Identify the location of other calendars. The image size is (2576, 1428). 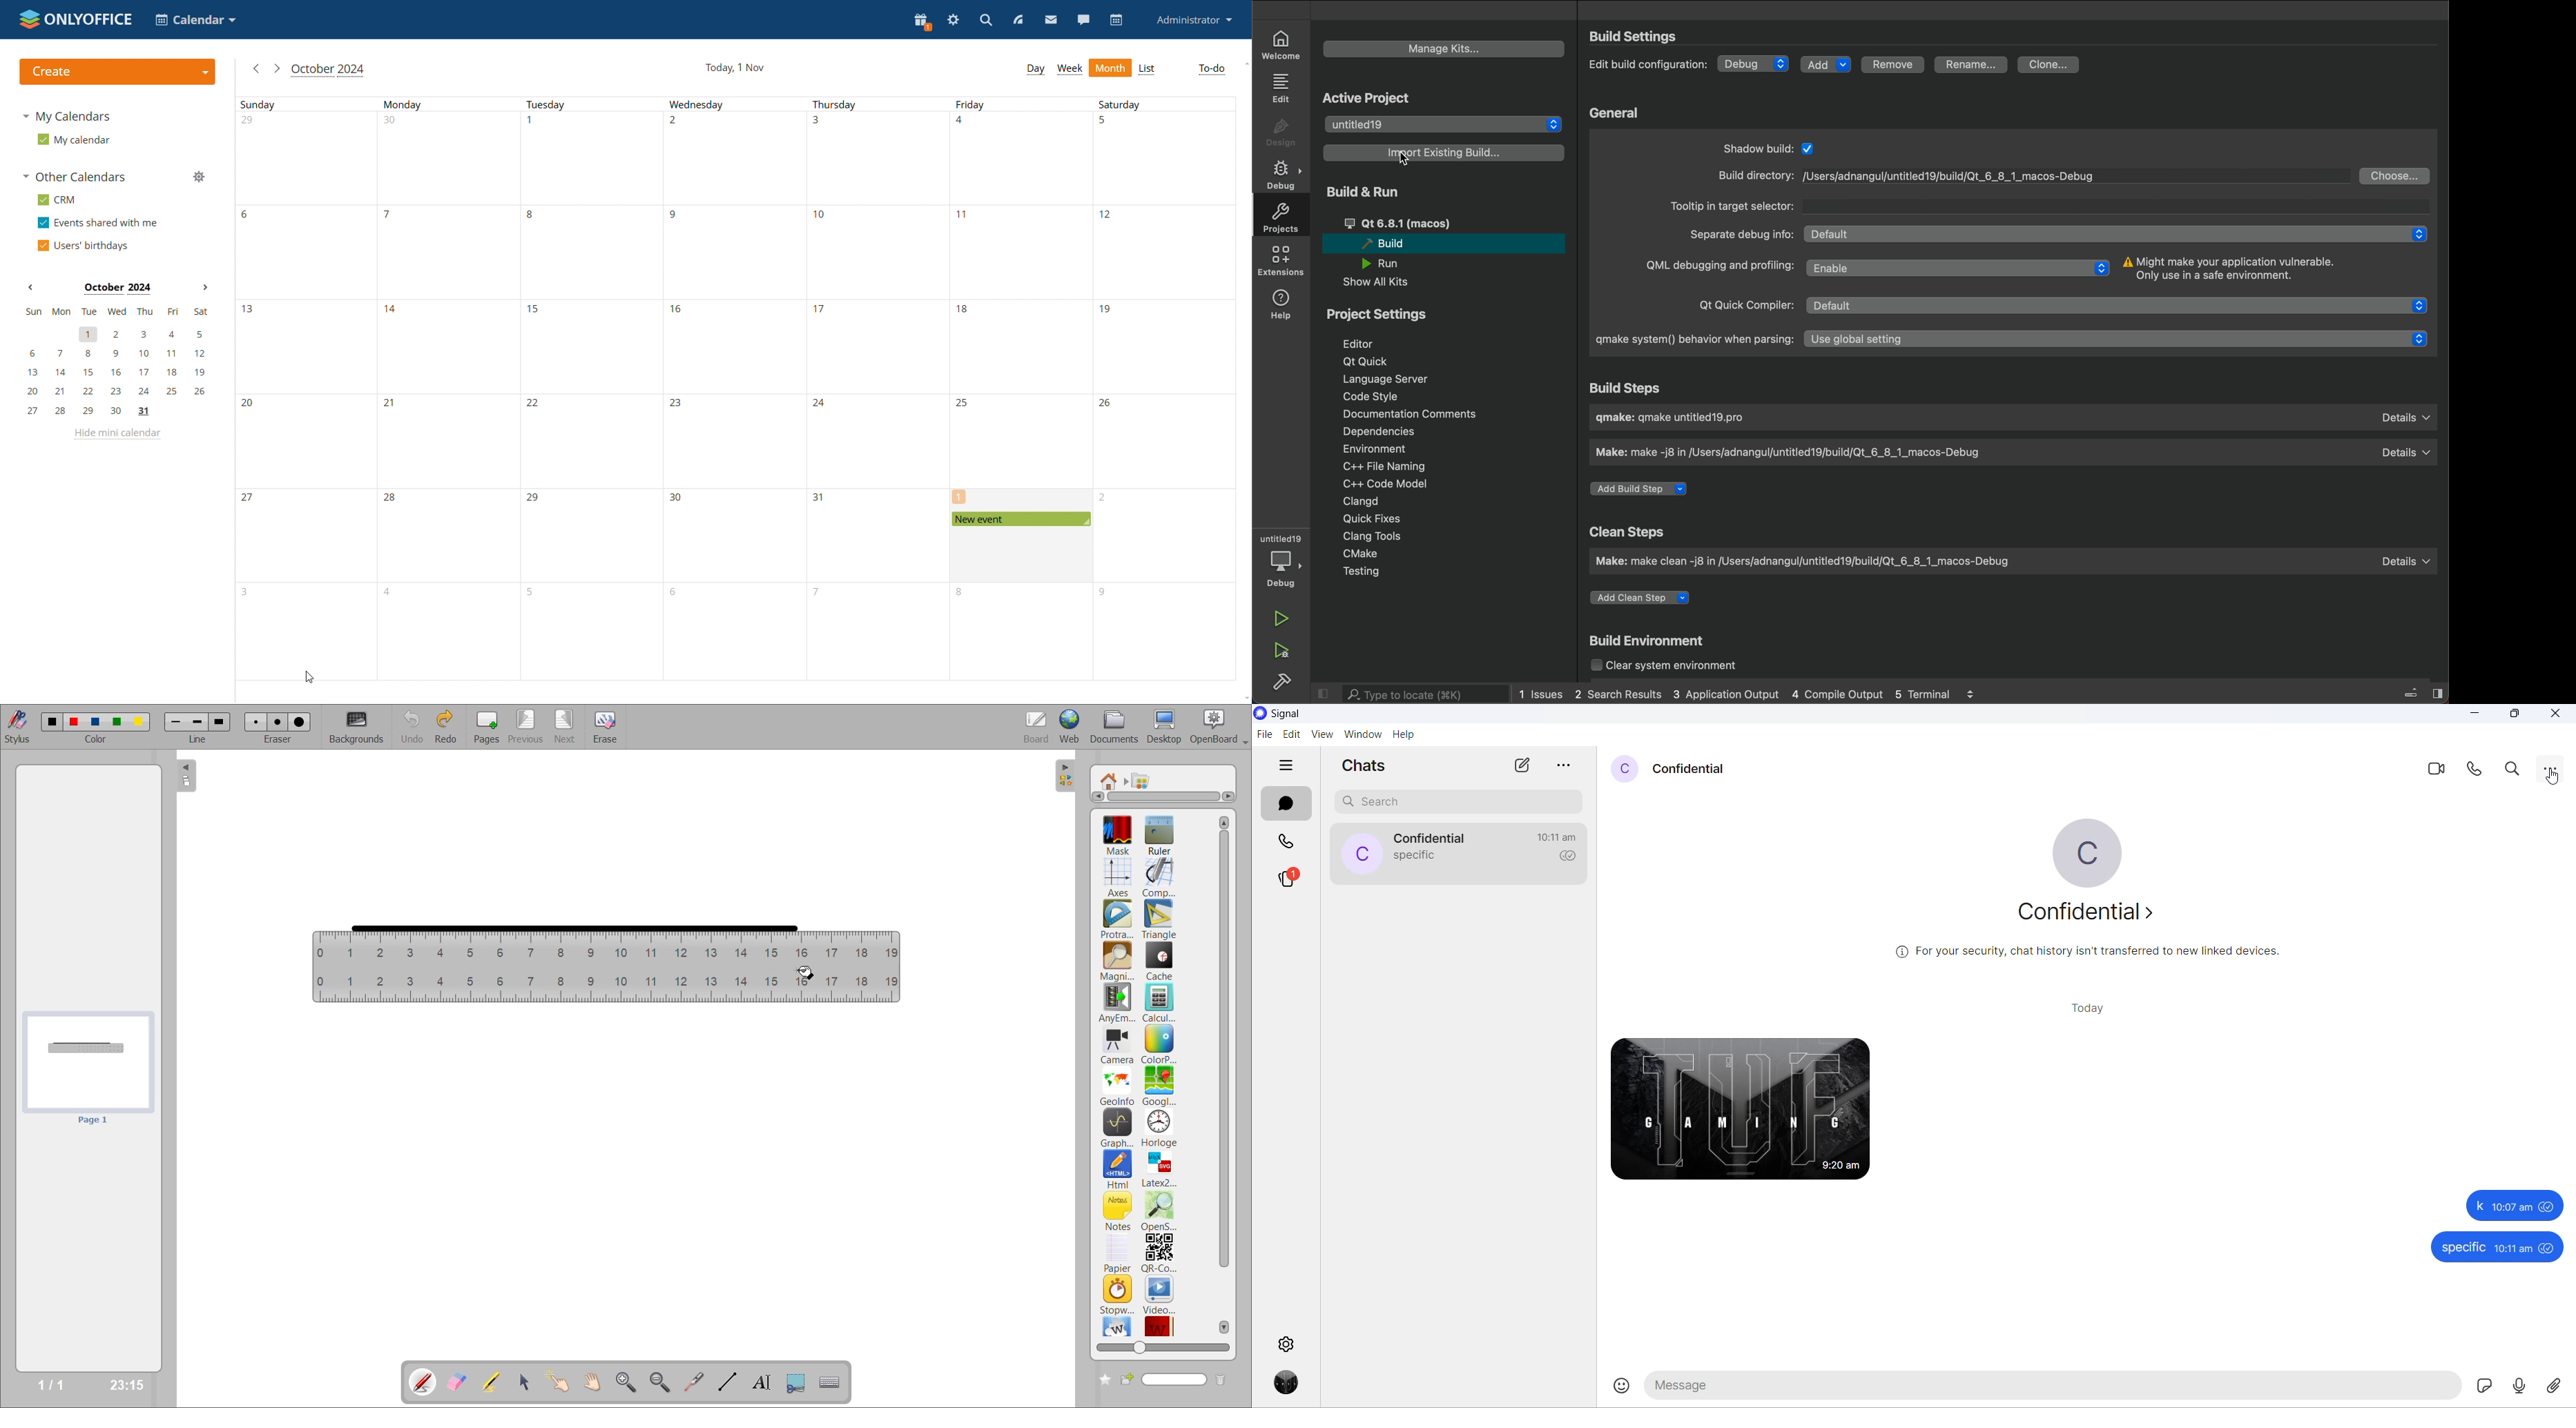
(76, 177).